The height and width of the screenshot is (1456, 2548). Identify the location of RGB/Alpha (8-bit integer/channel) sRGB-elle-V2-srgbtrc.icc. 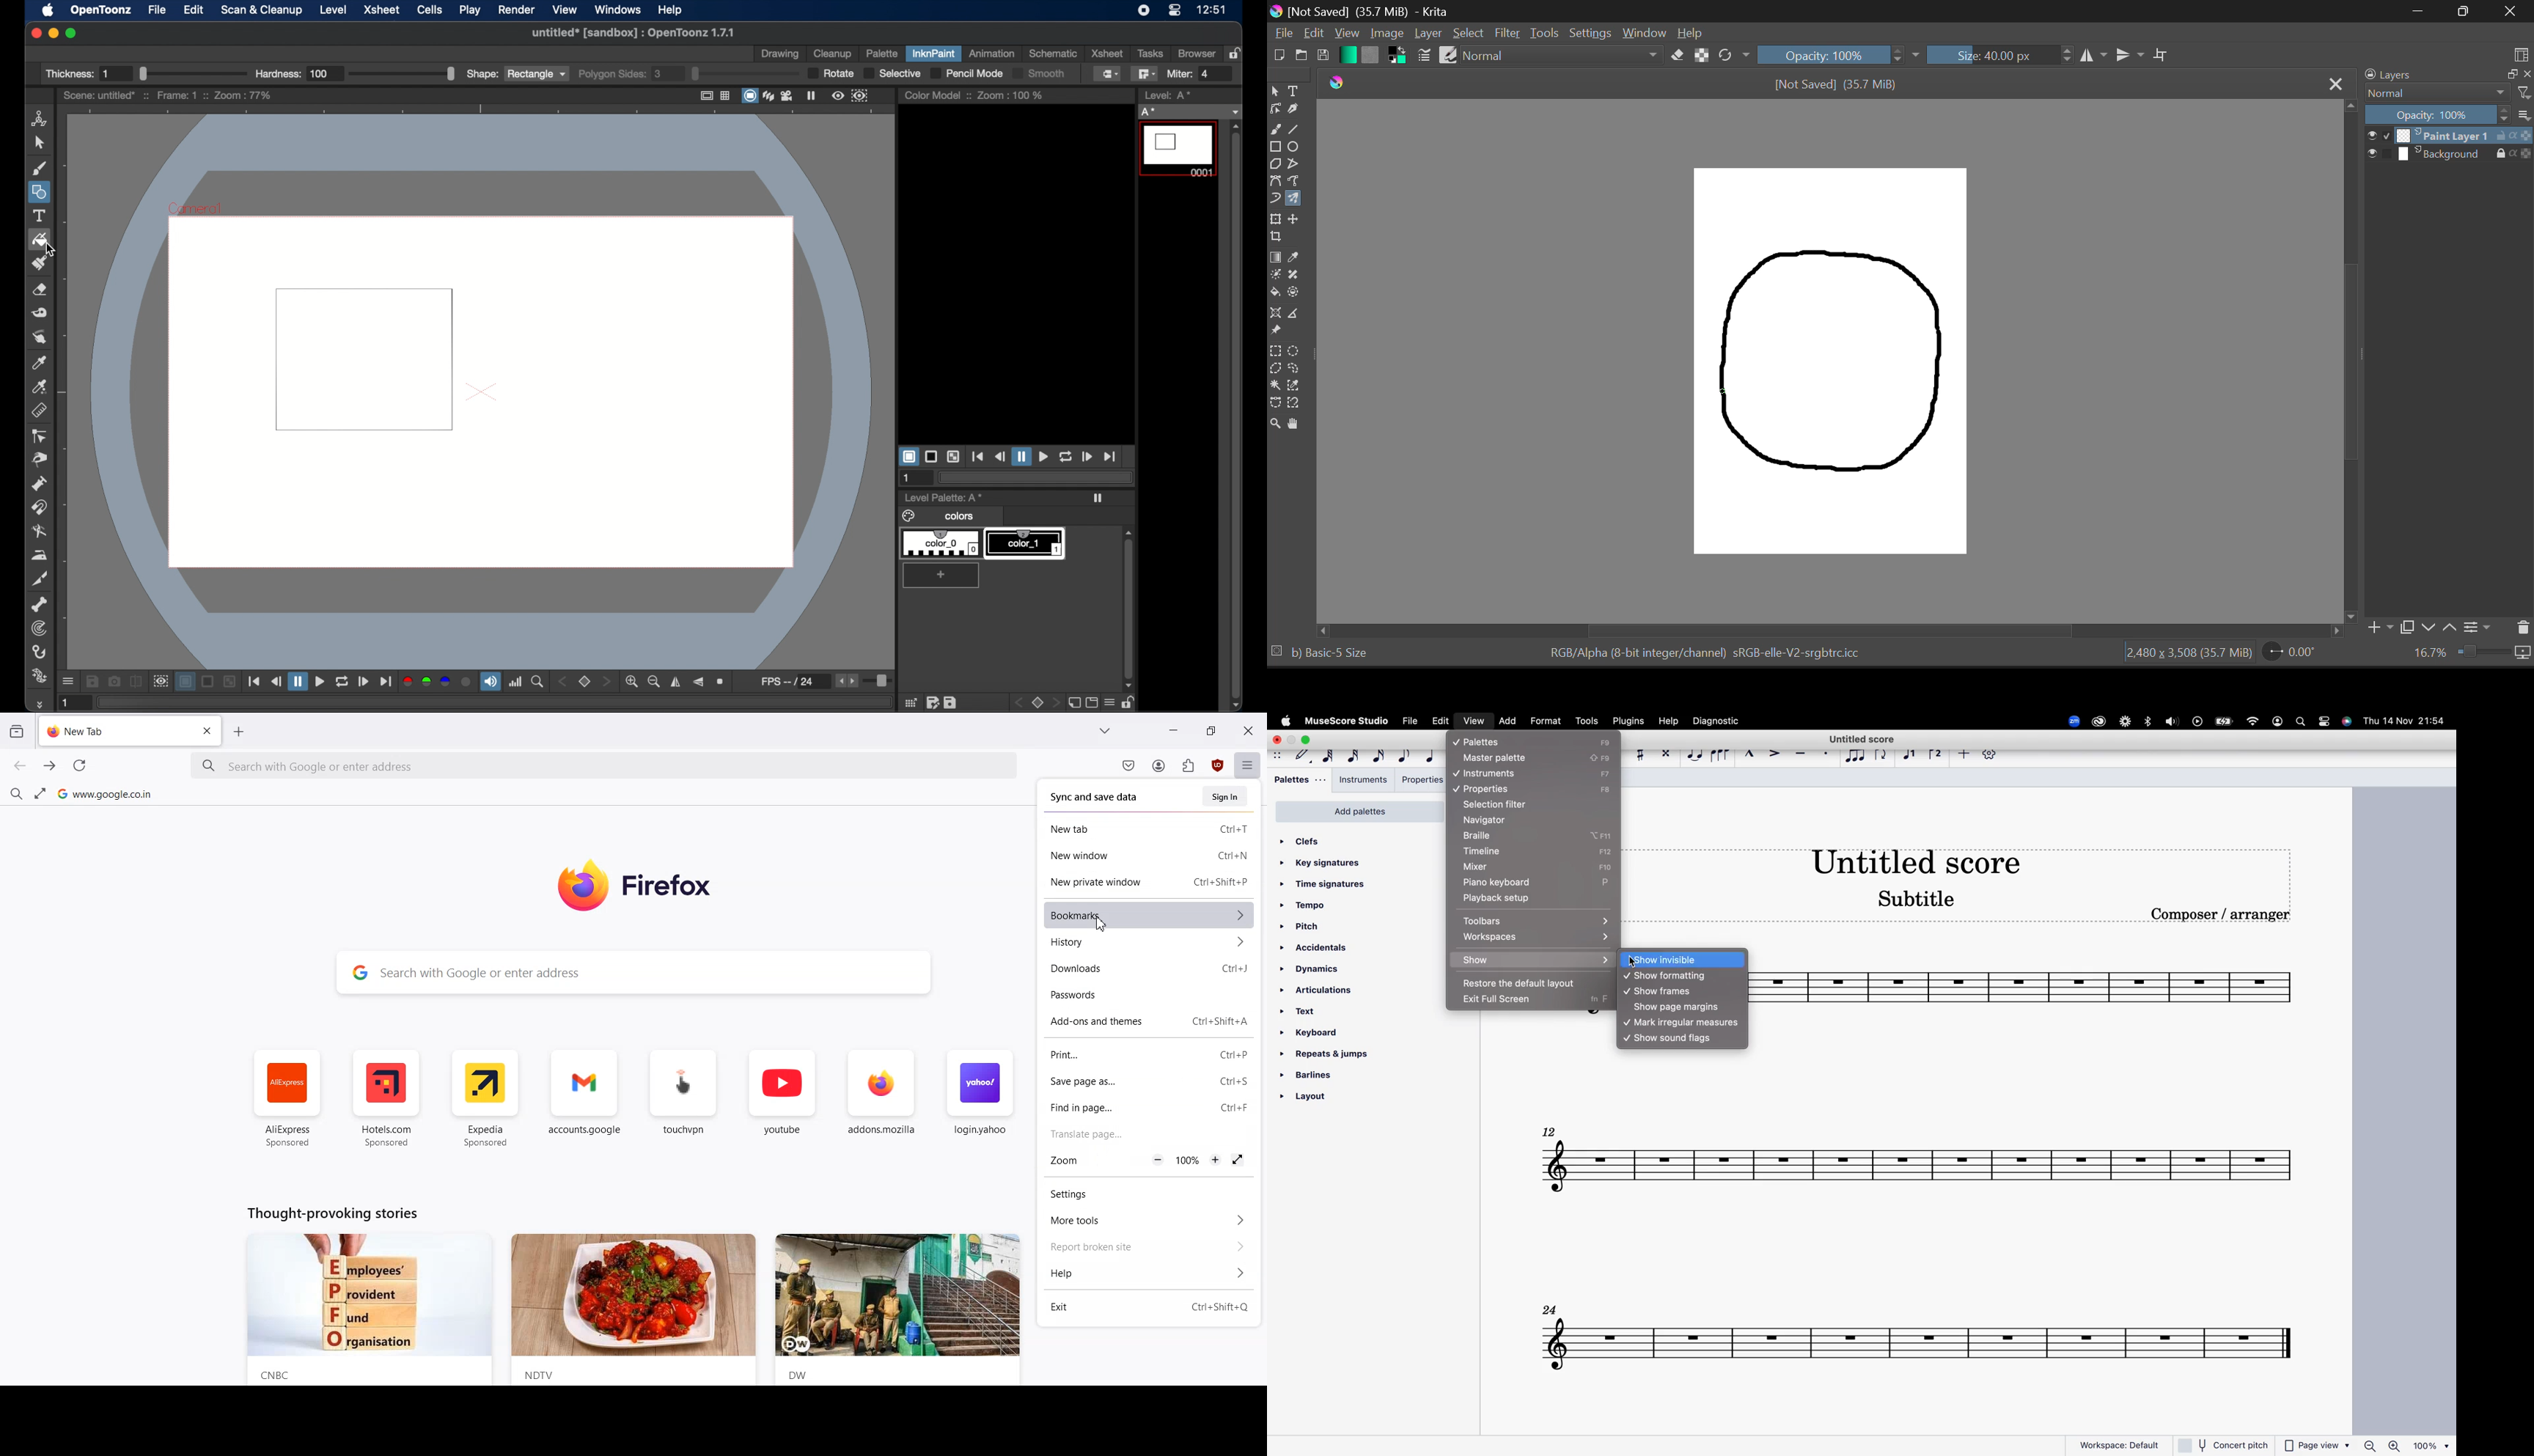
(1707, 652).